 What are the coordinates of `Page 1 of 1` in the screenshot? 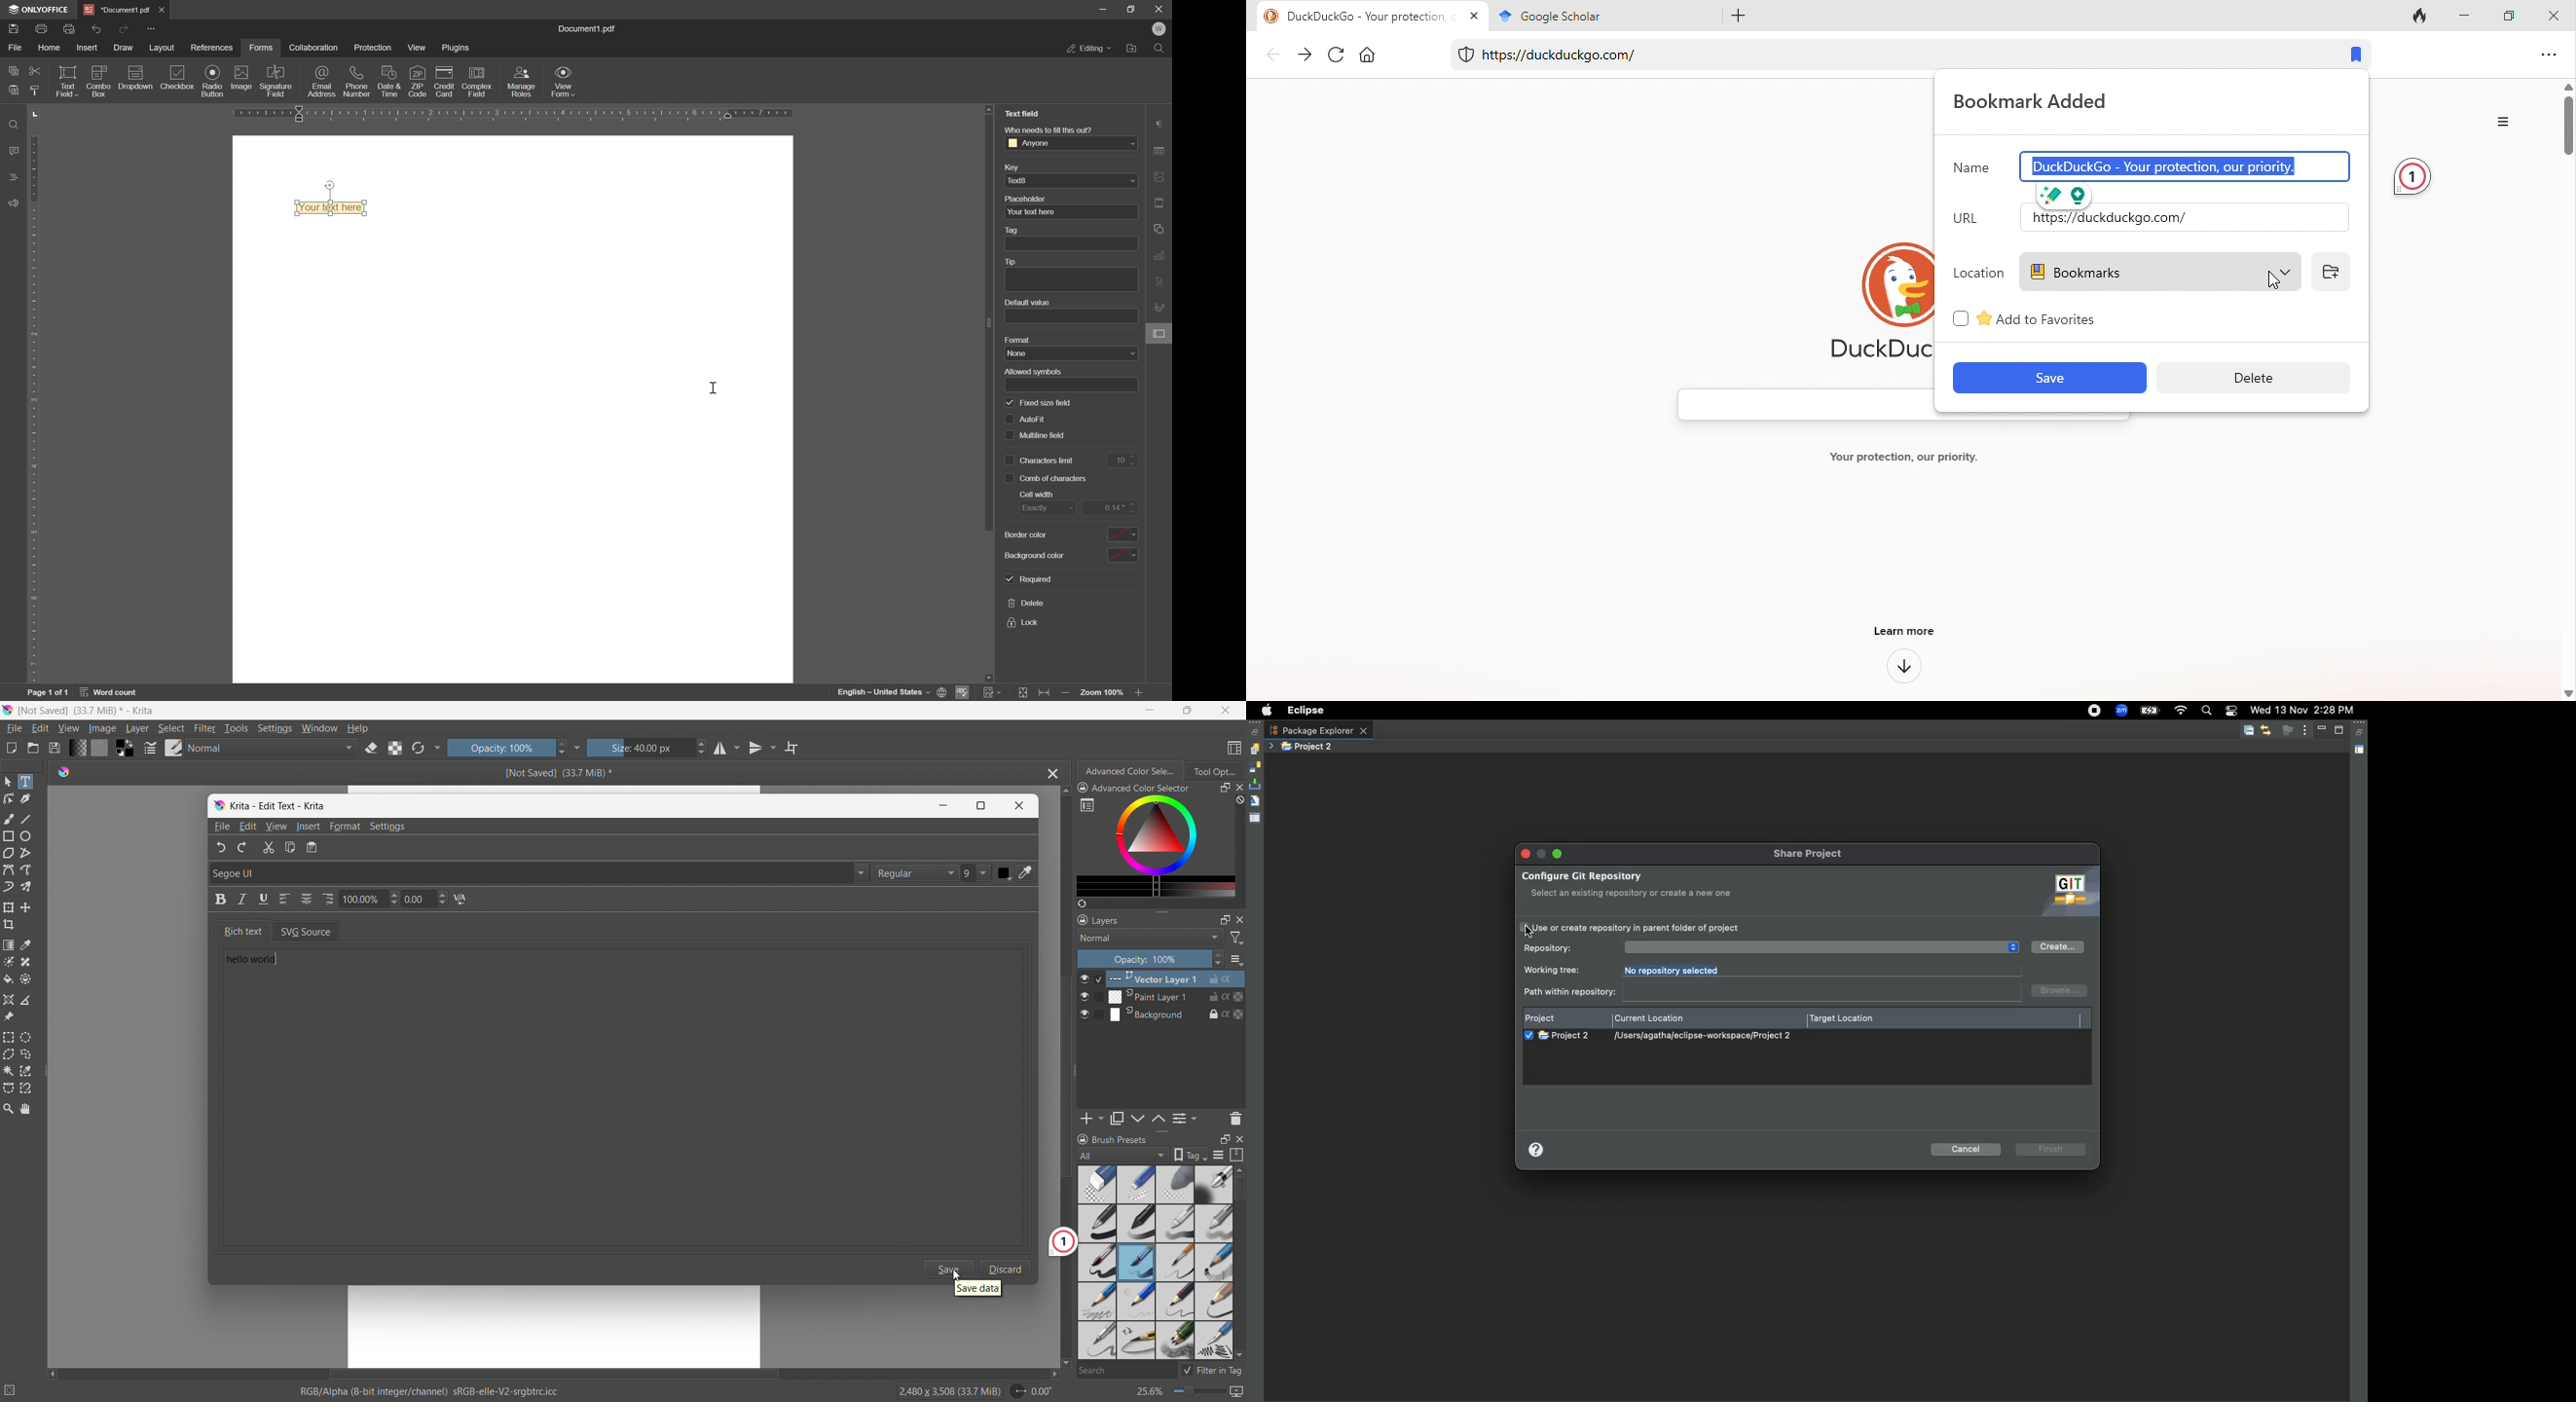 It's located at (48, 695).